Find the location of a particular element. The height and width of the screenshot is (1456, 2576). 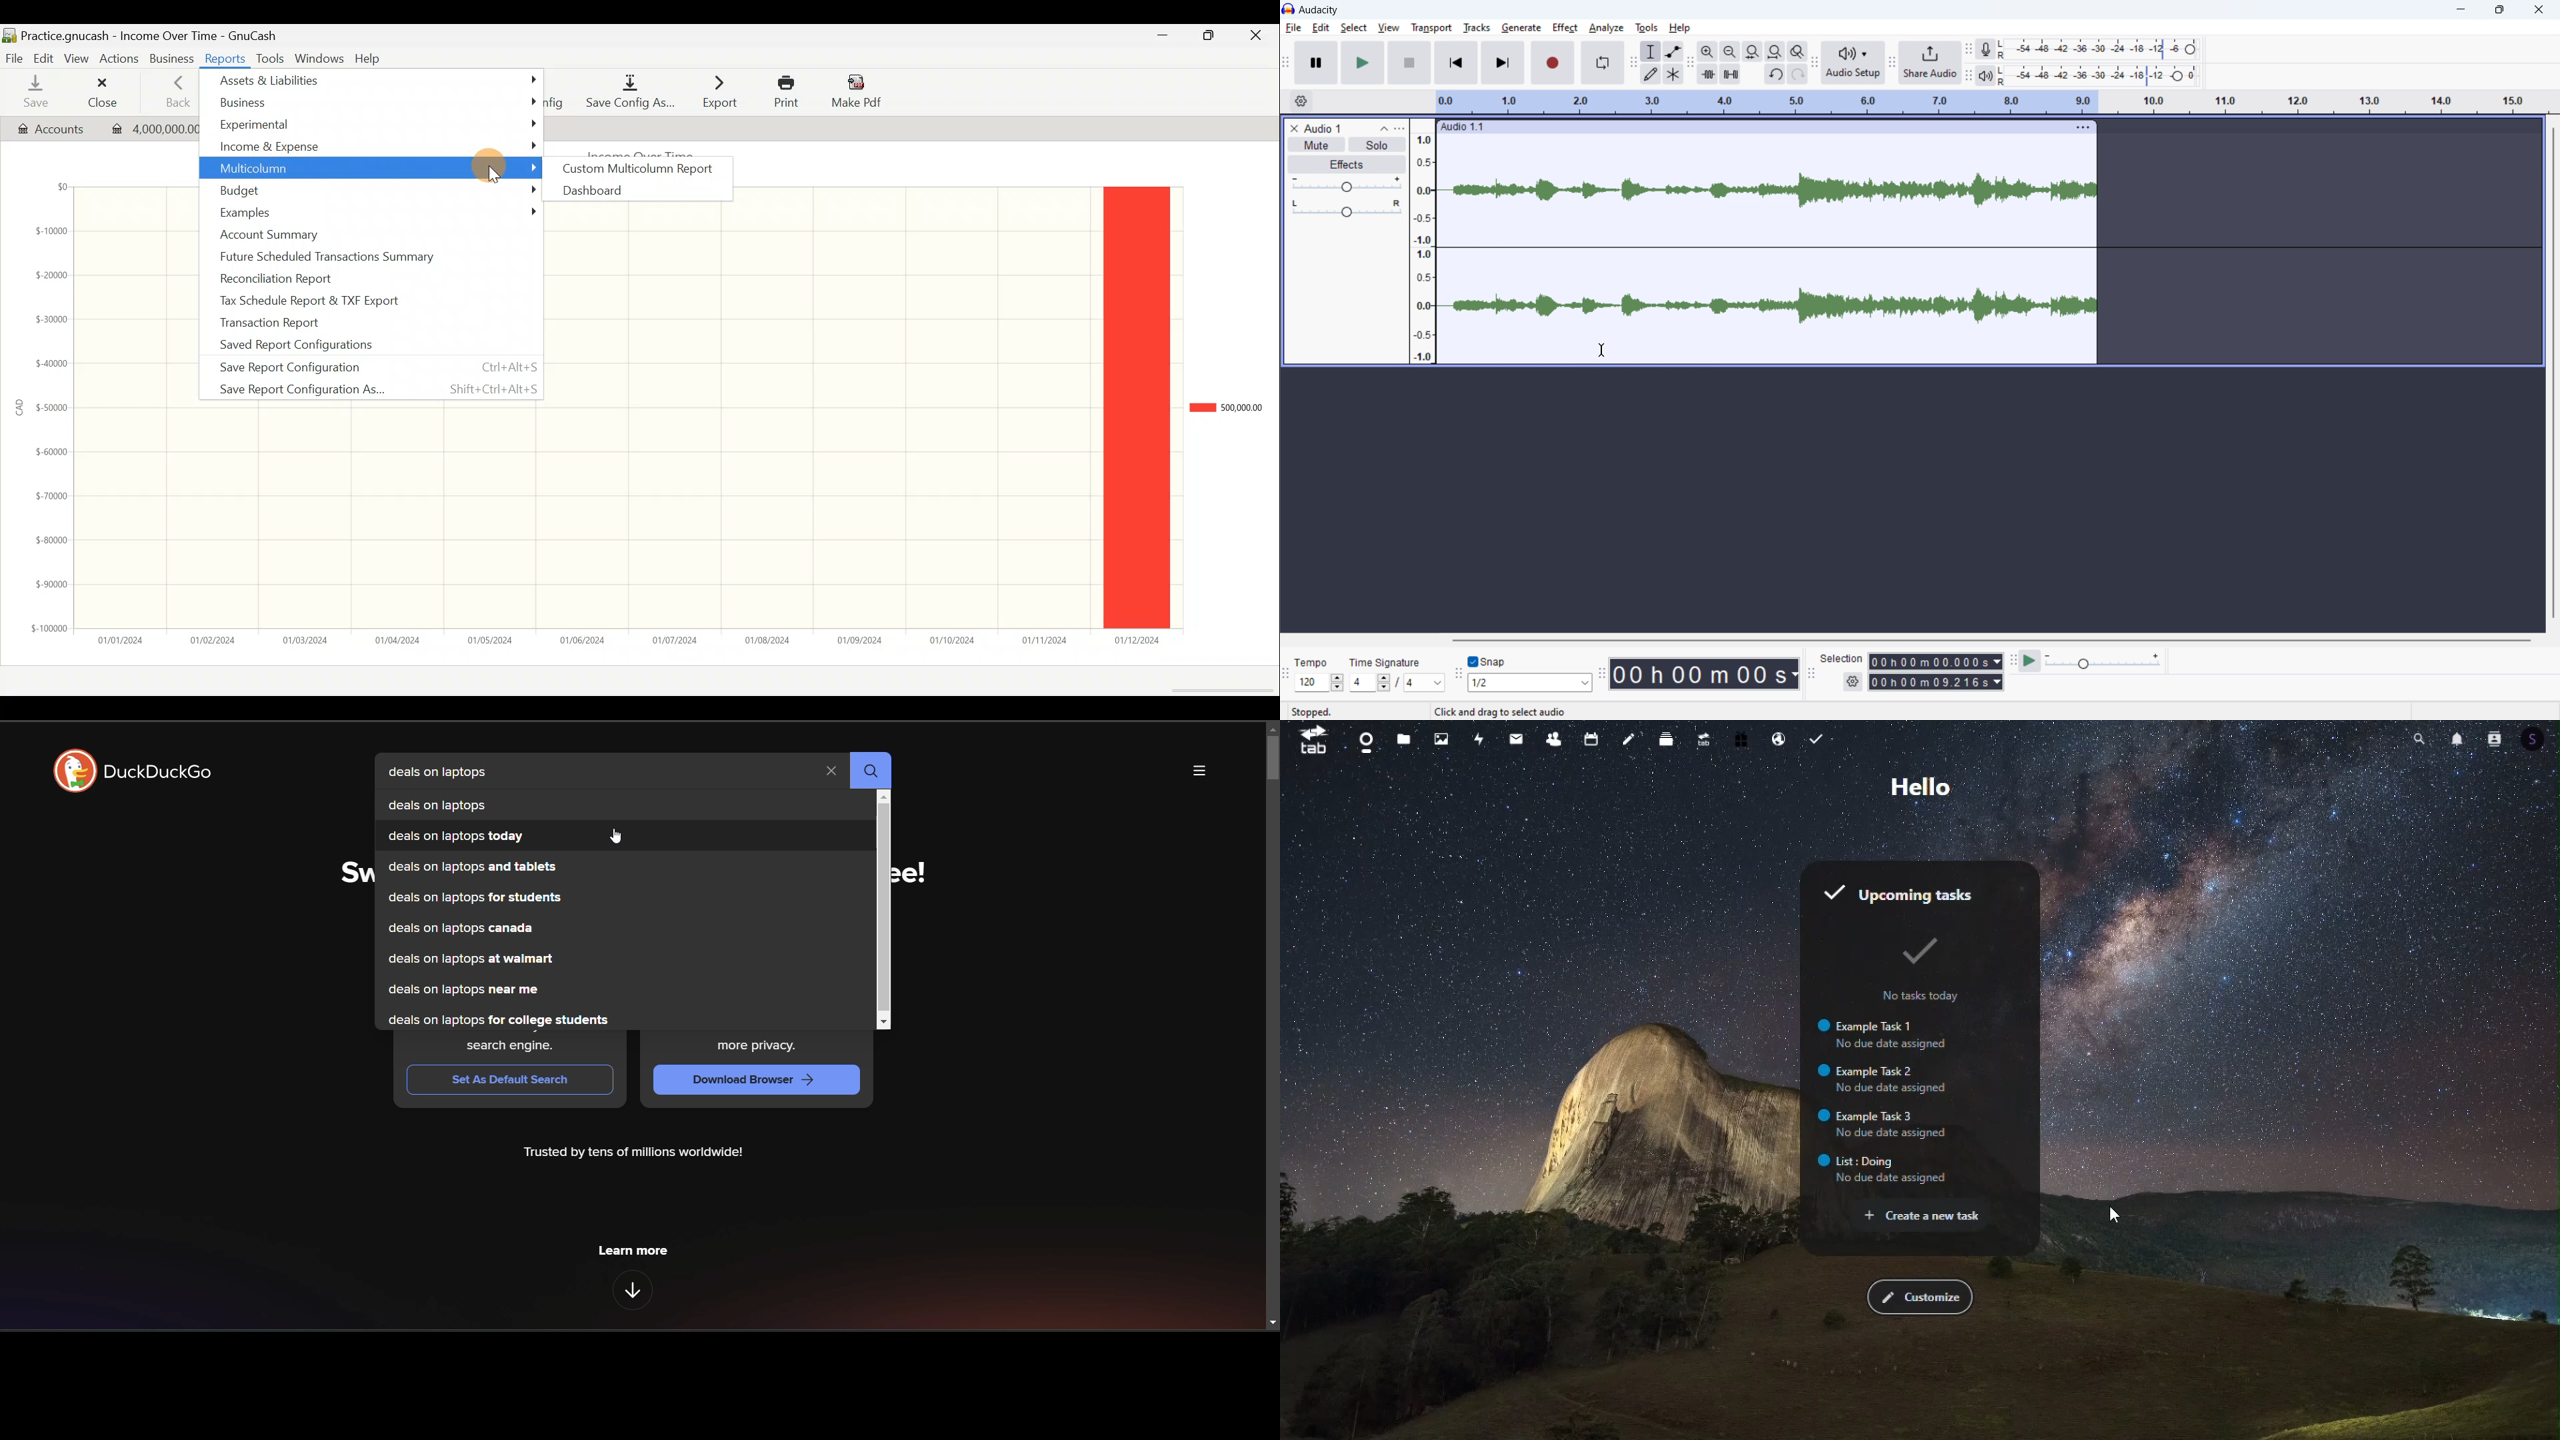

y-axis (amount in CAD) is located at coordinates (42, 409).